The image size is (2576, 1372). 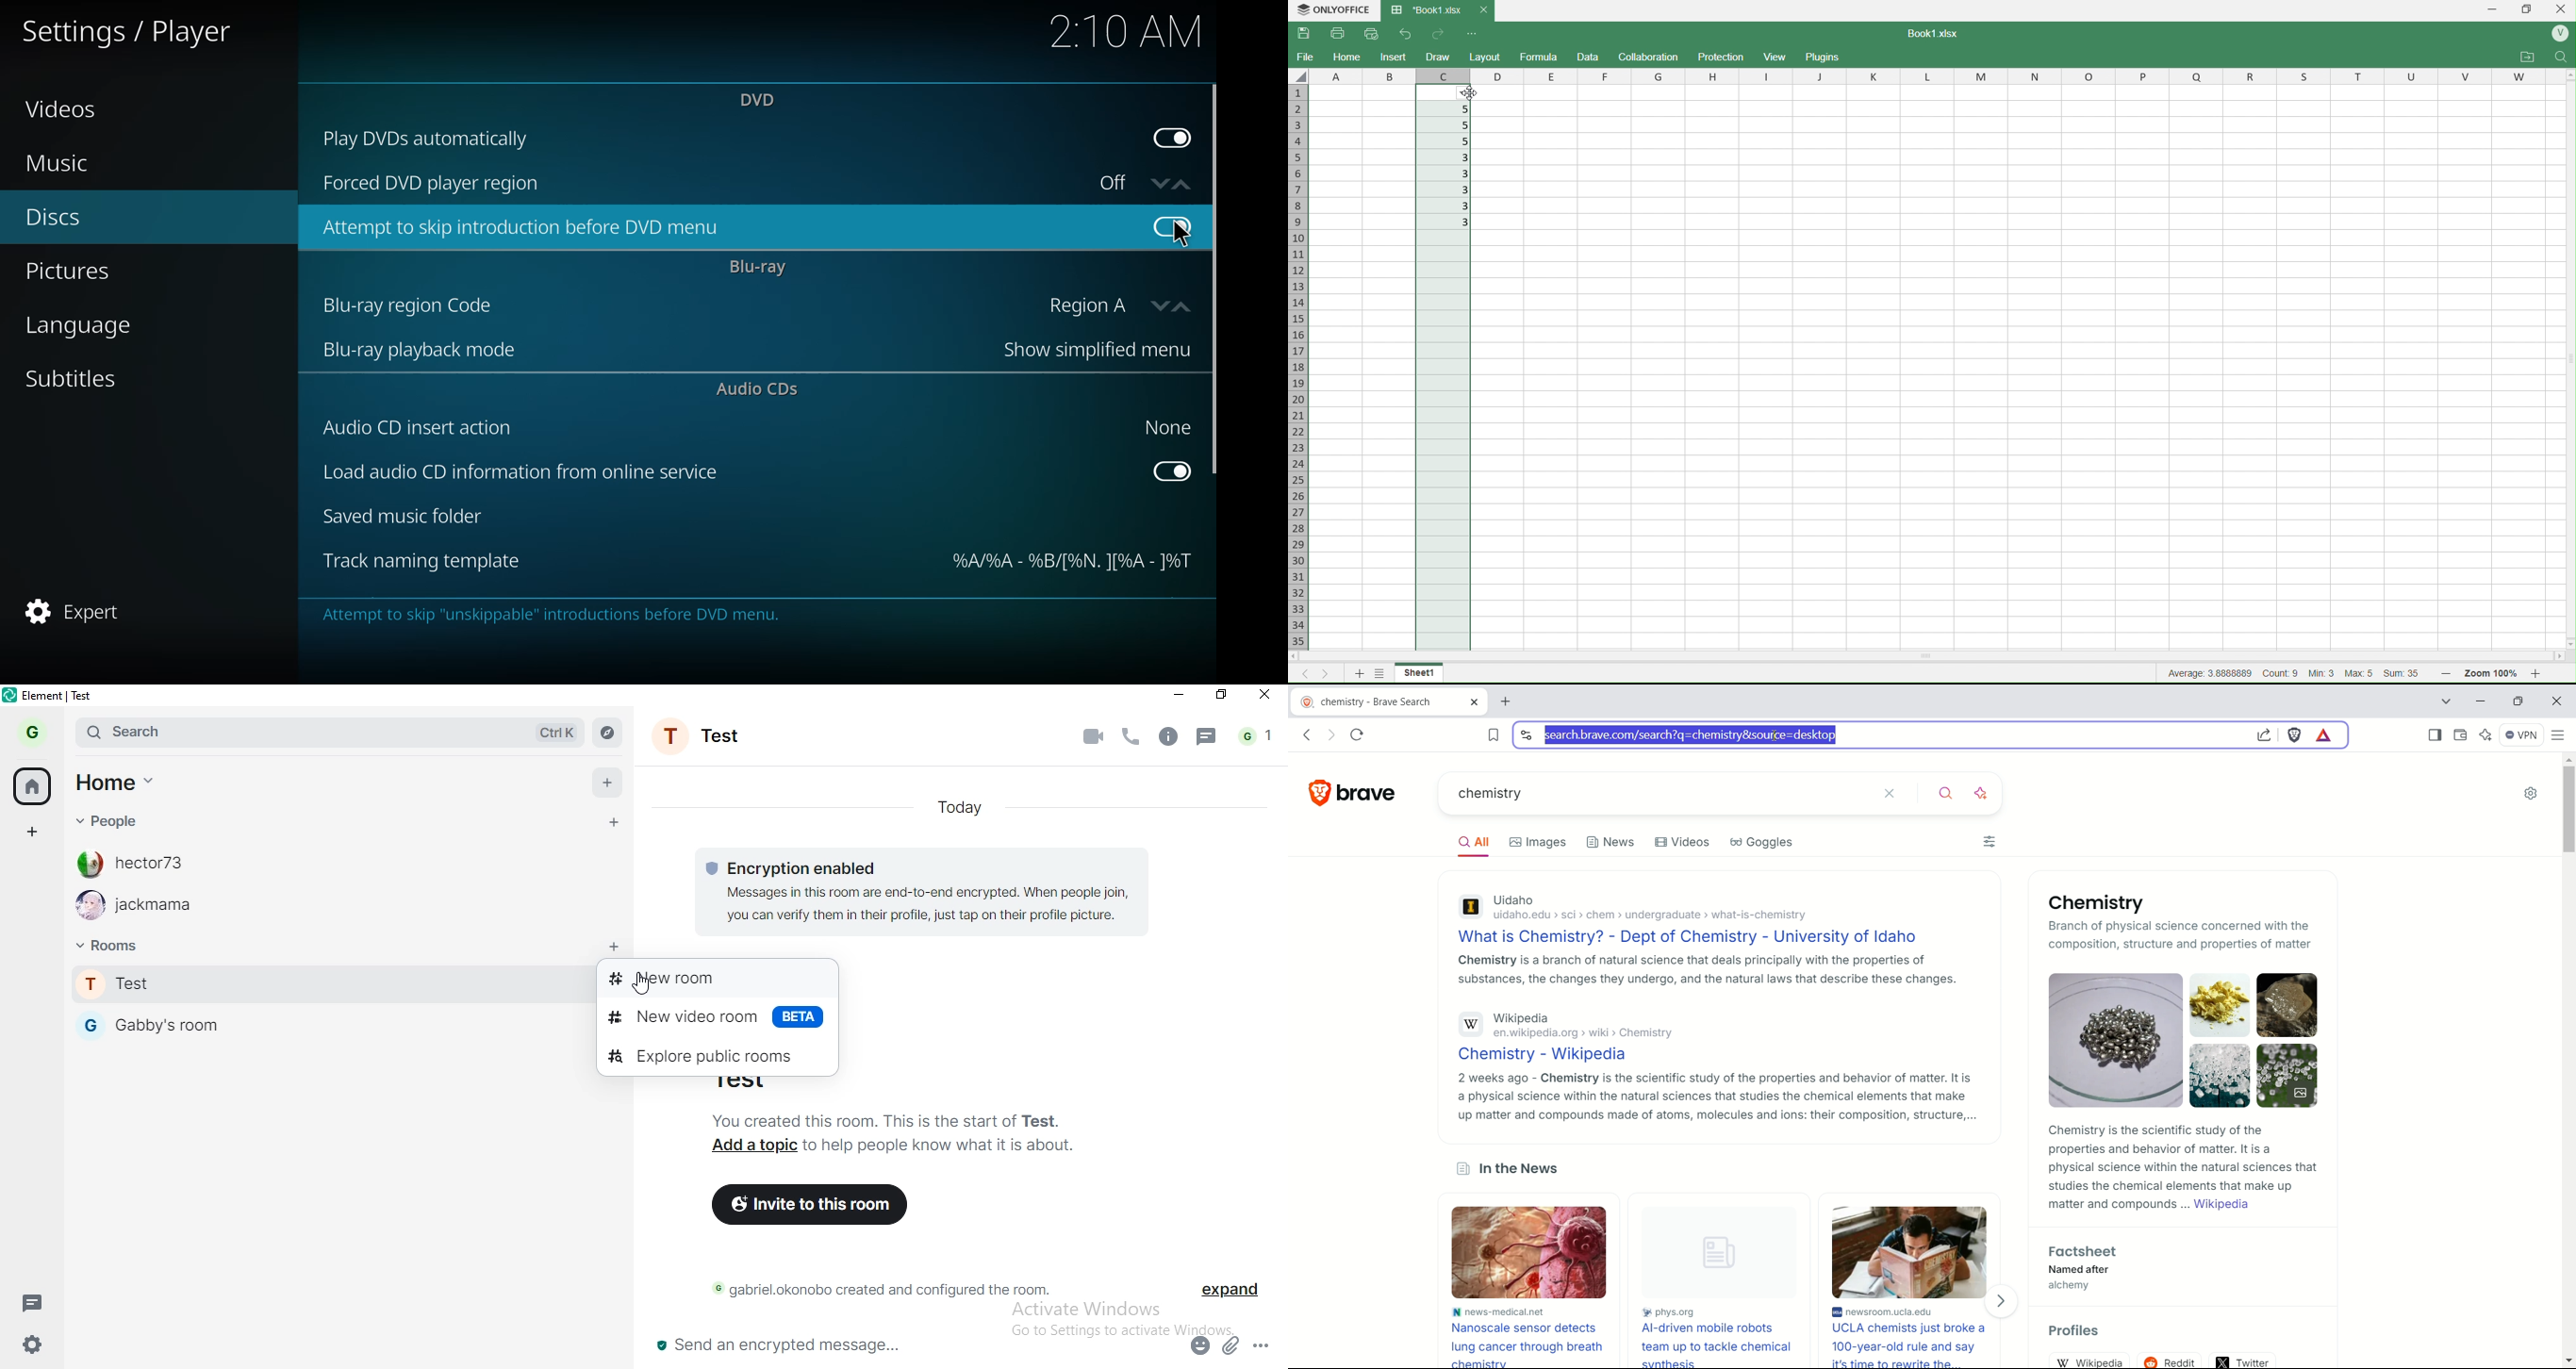 What do you see at coordinates (607, 735) in the screenshot?
I see `navigate` at bounding box center [607, 735].